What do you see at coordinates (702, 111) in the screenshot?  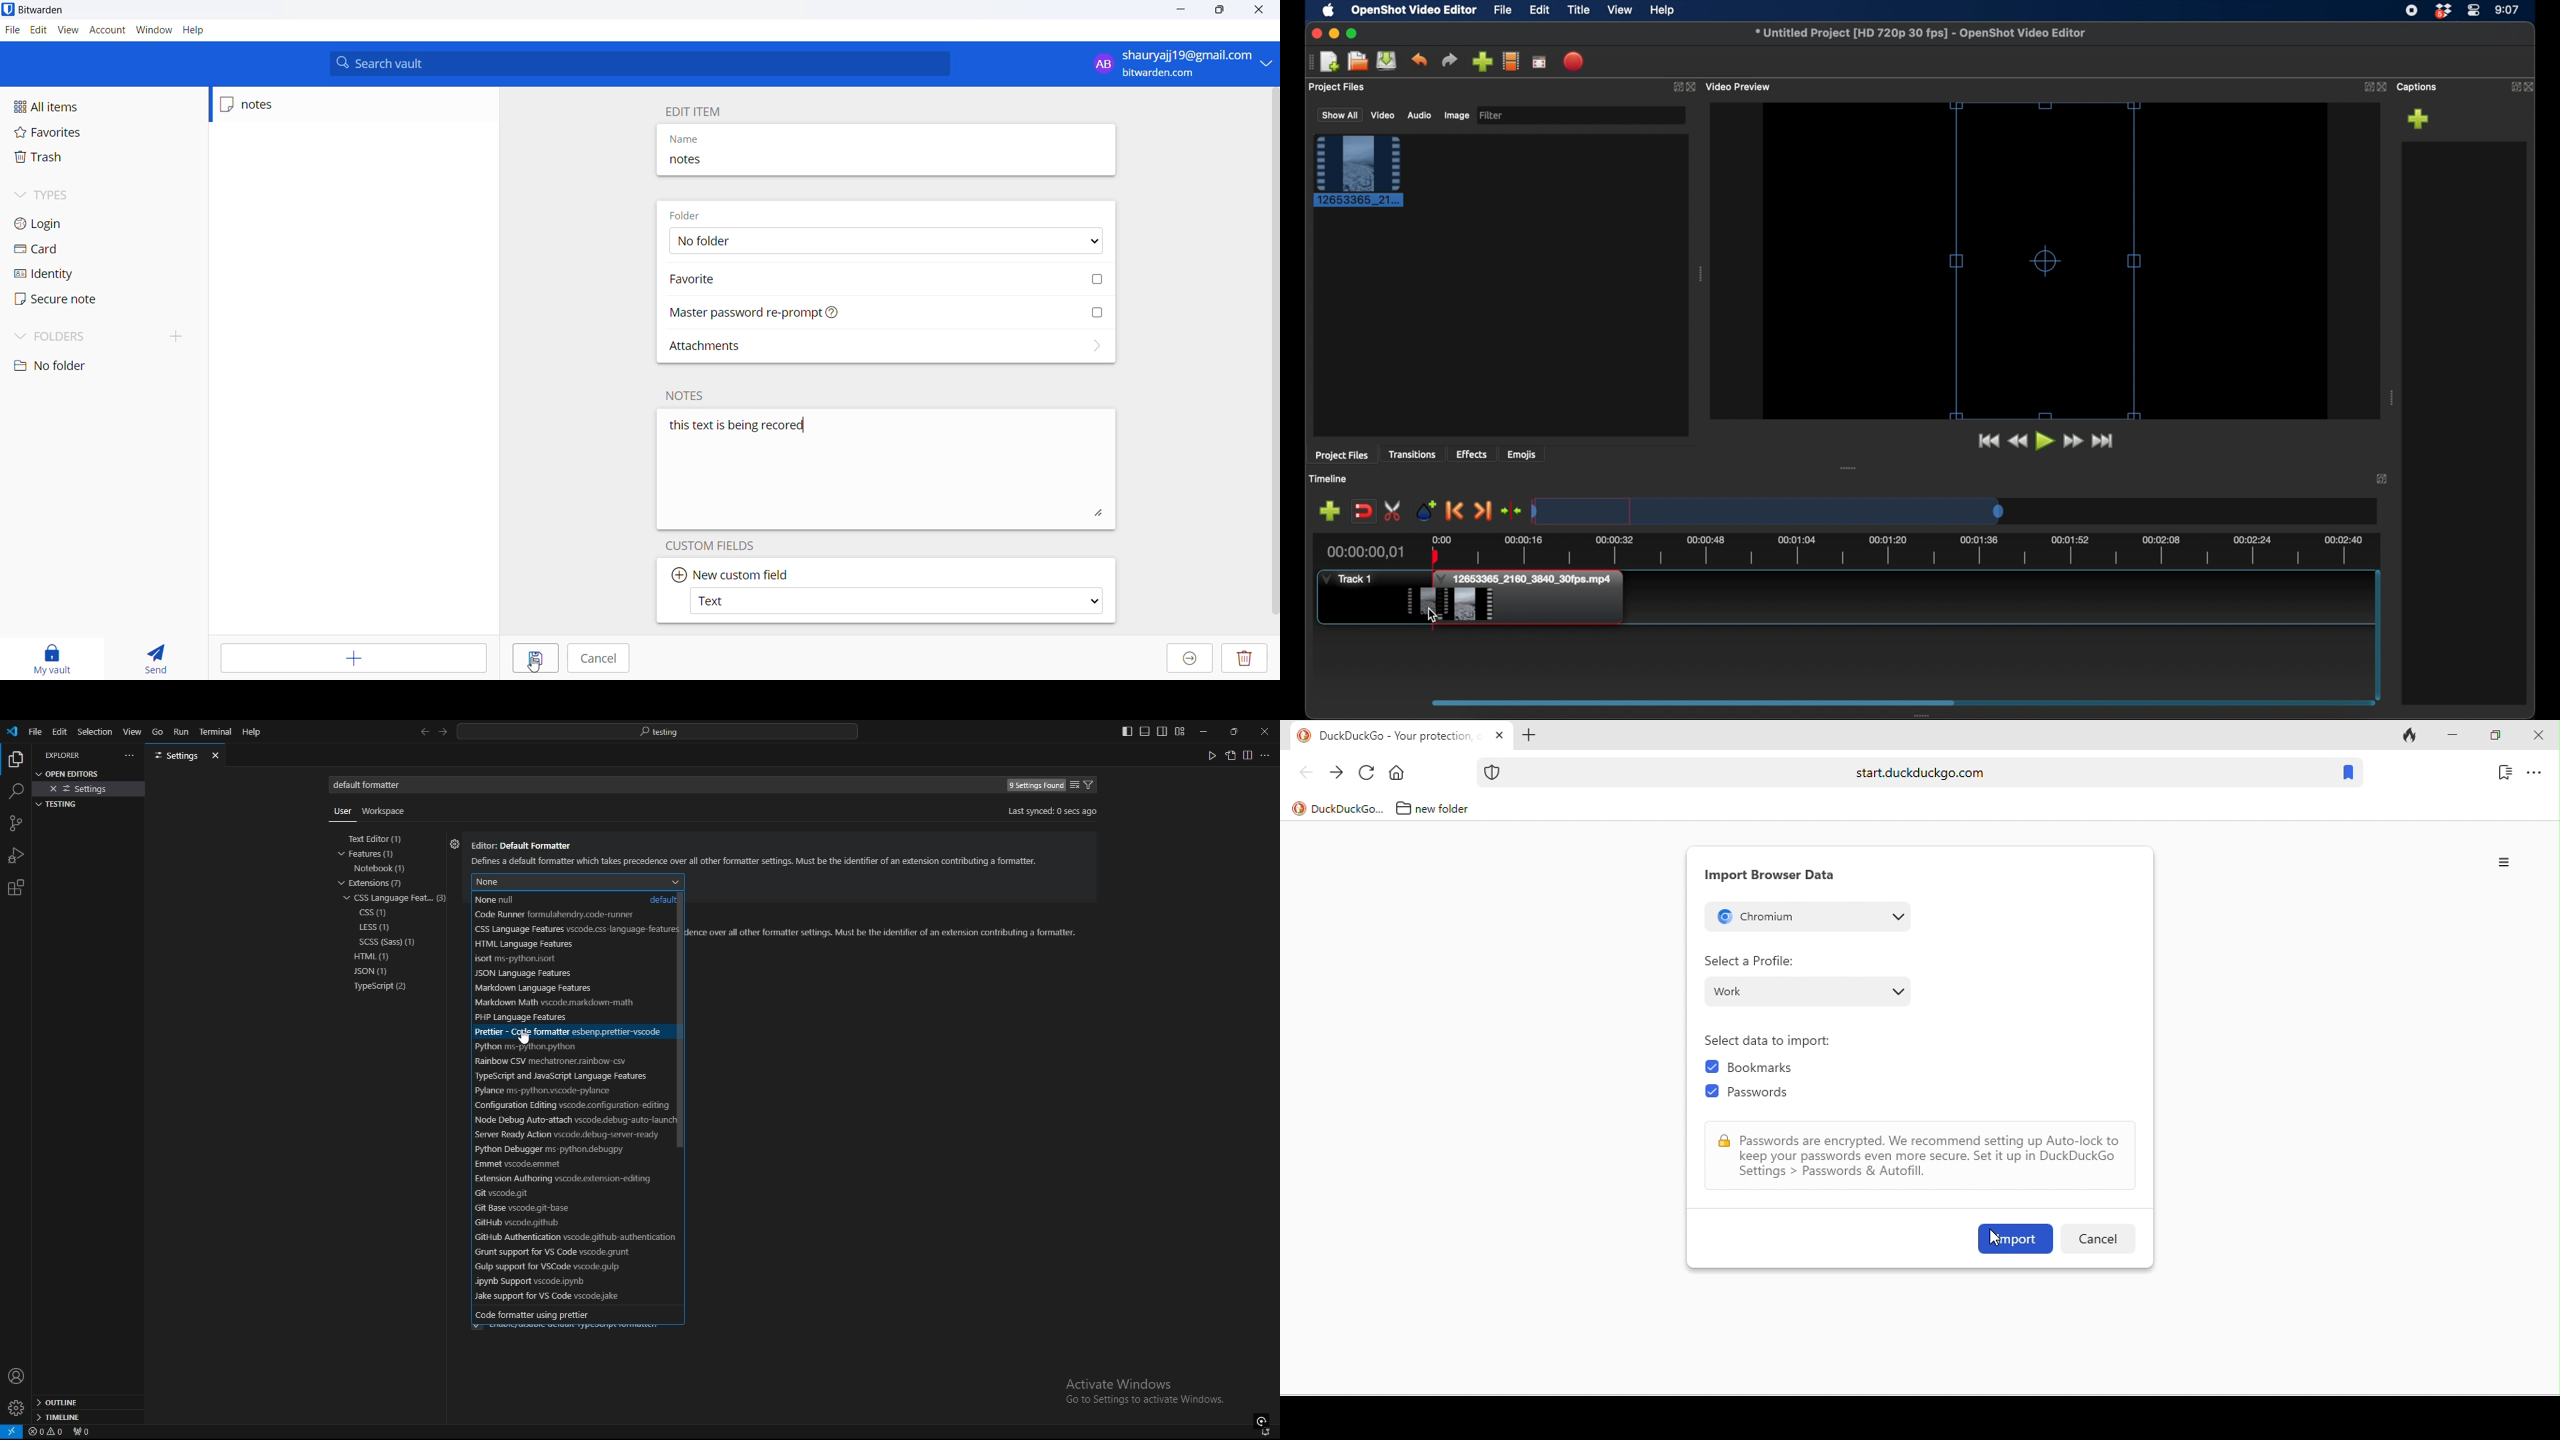 I see `edit item` at bounding box center [702, 111].